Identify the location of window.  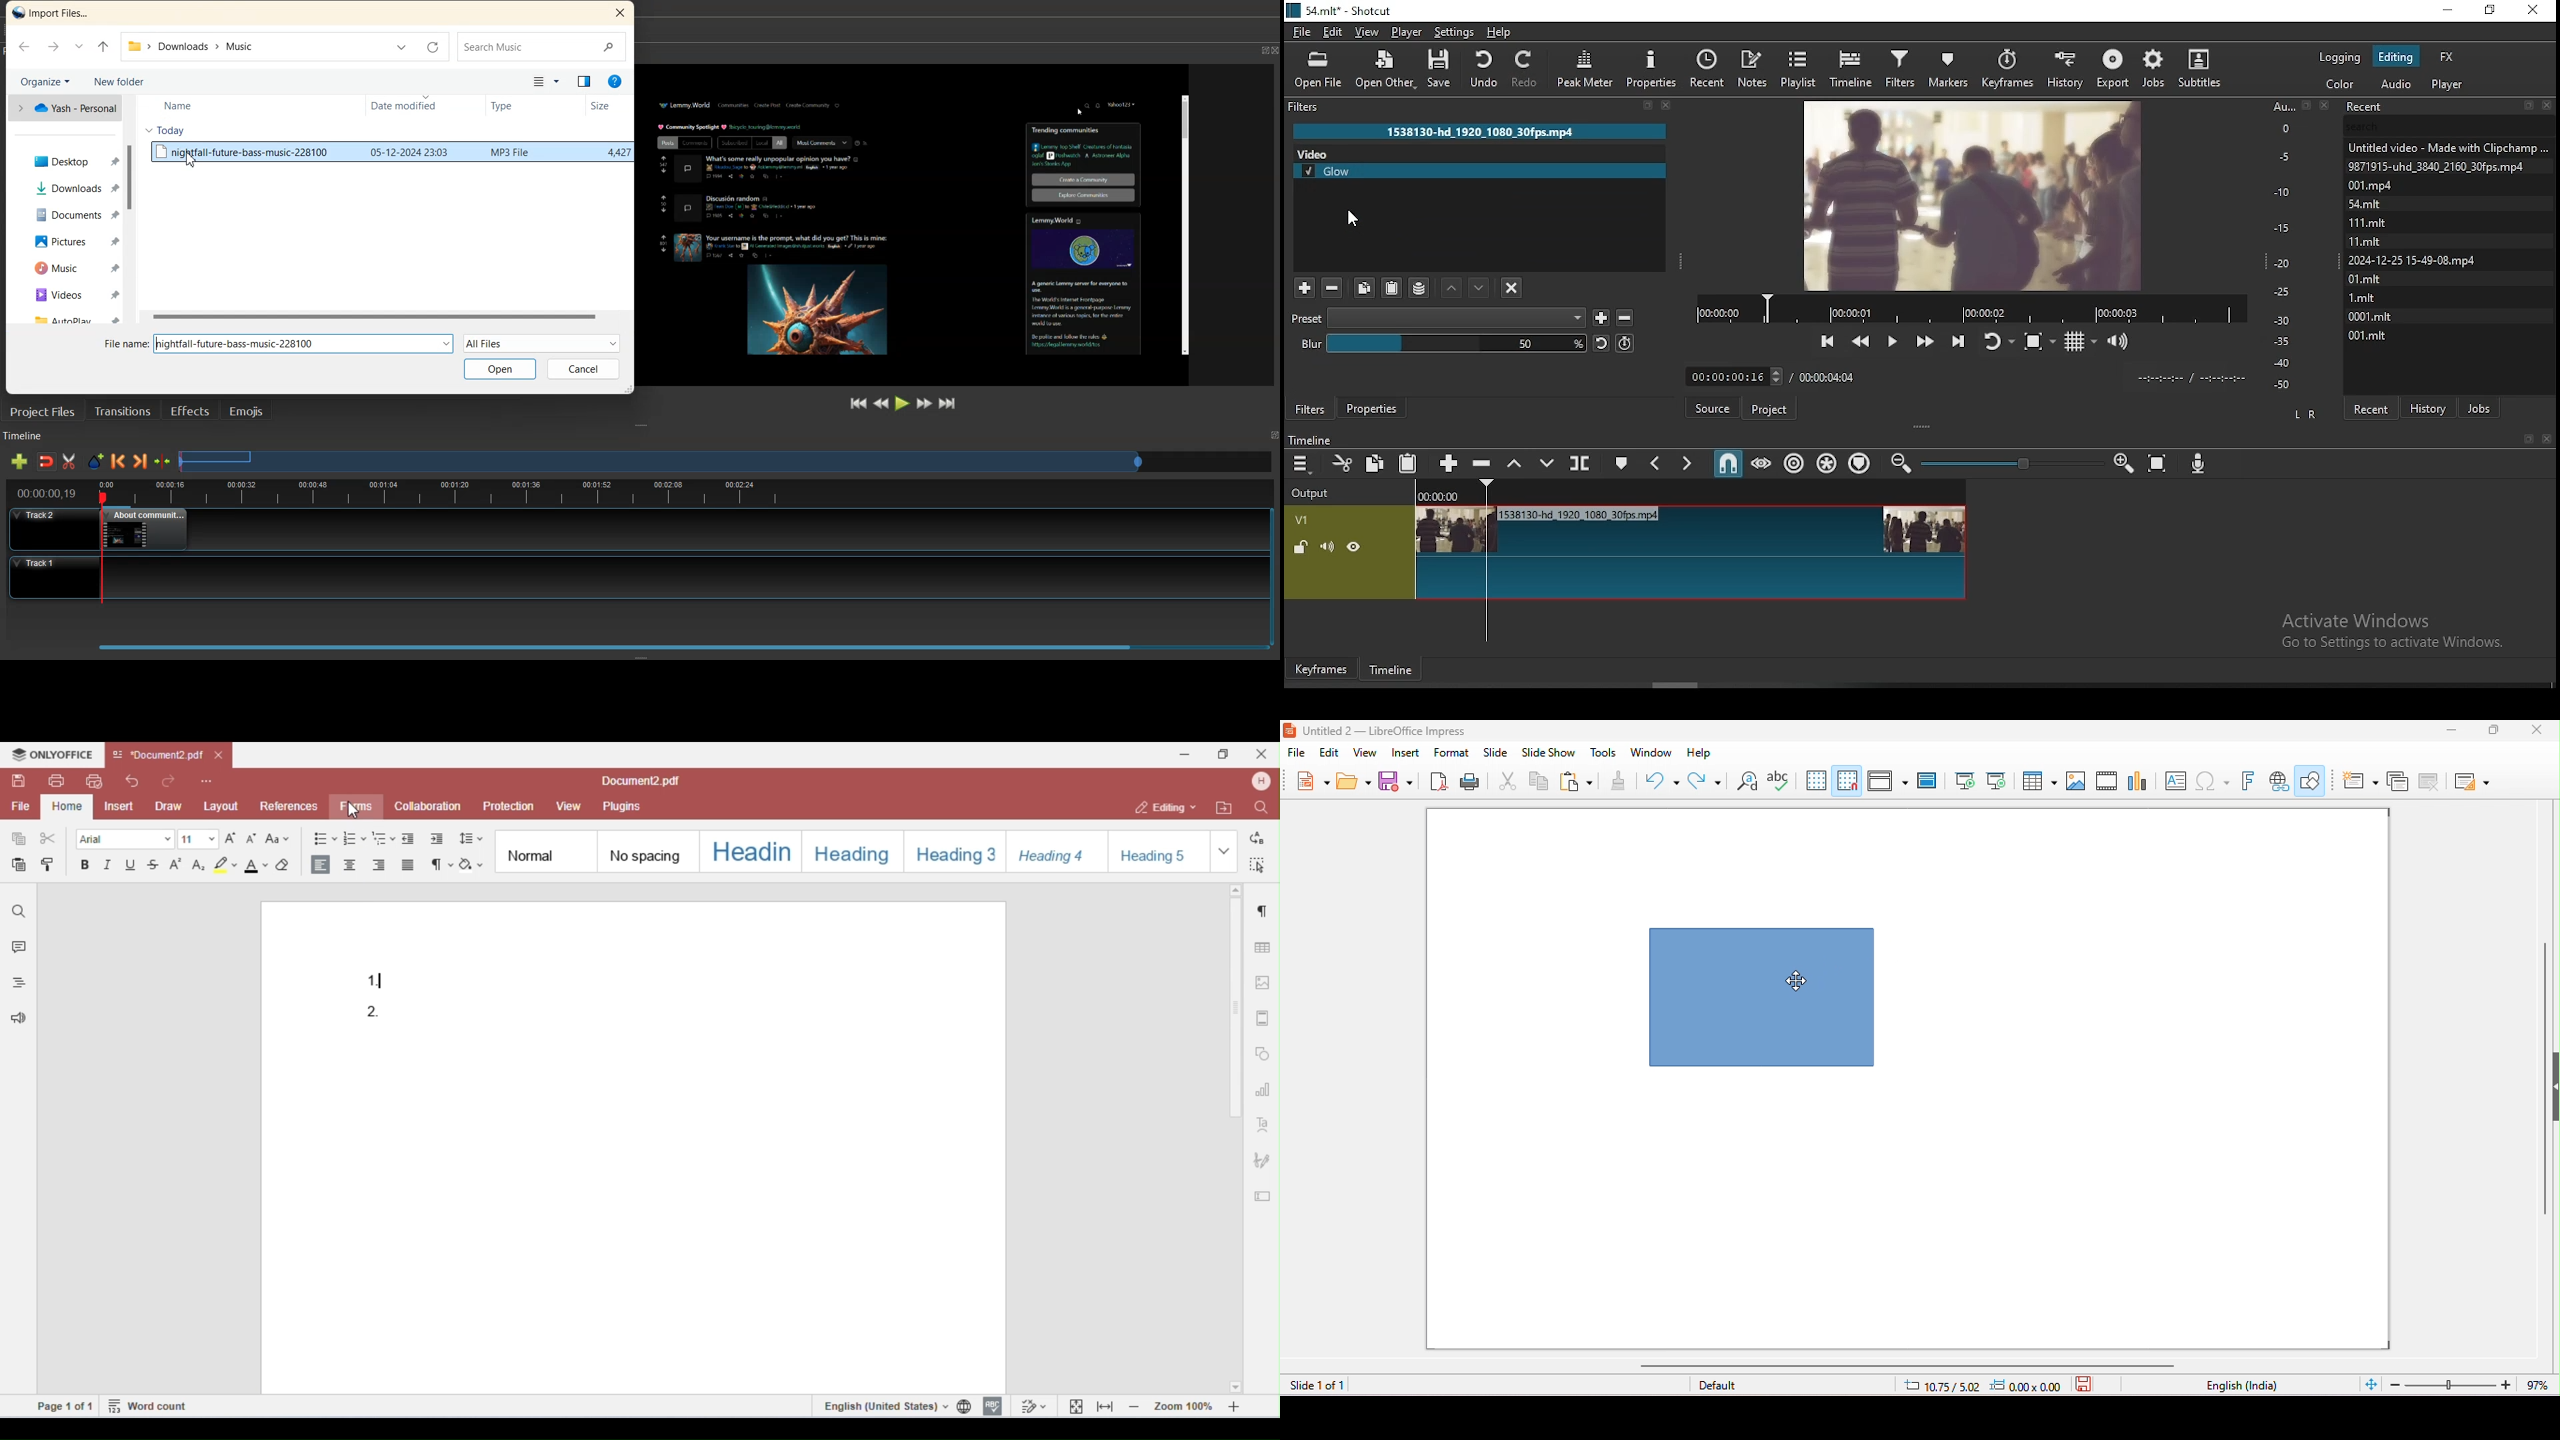
(1652, 752).